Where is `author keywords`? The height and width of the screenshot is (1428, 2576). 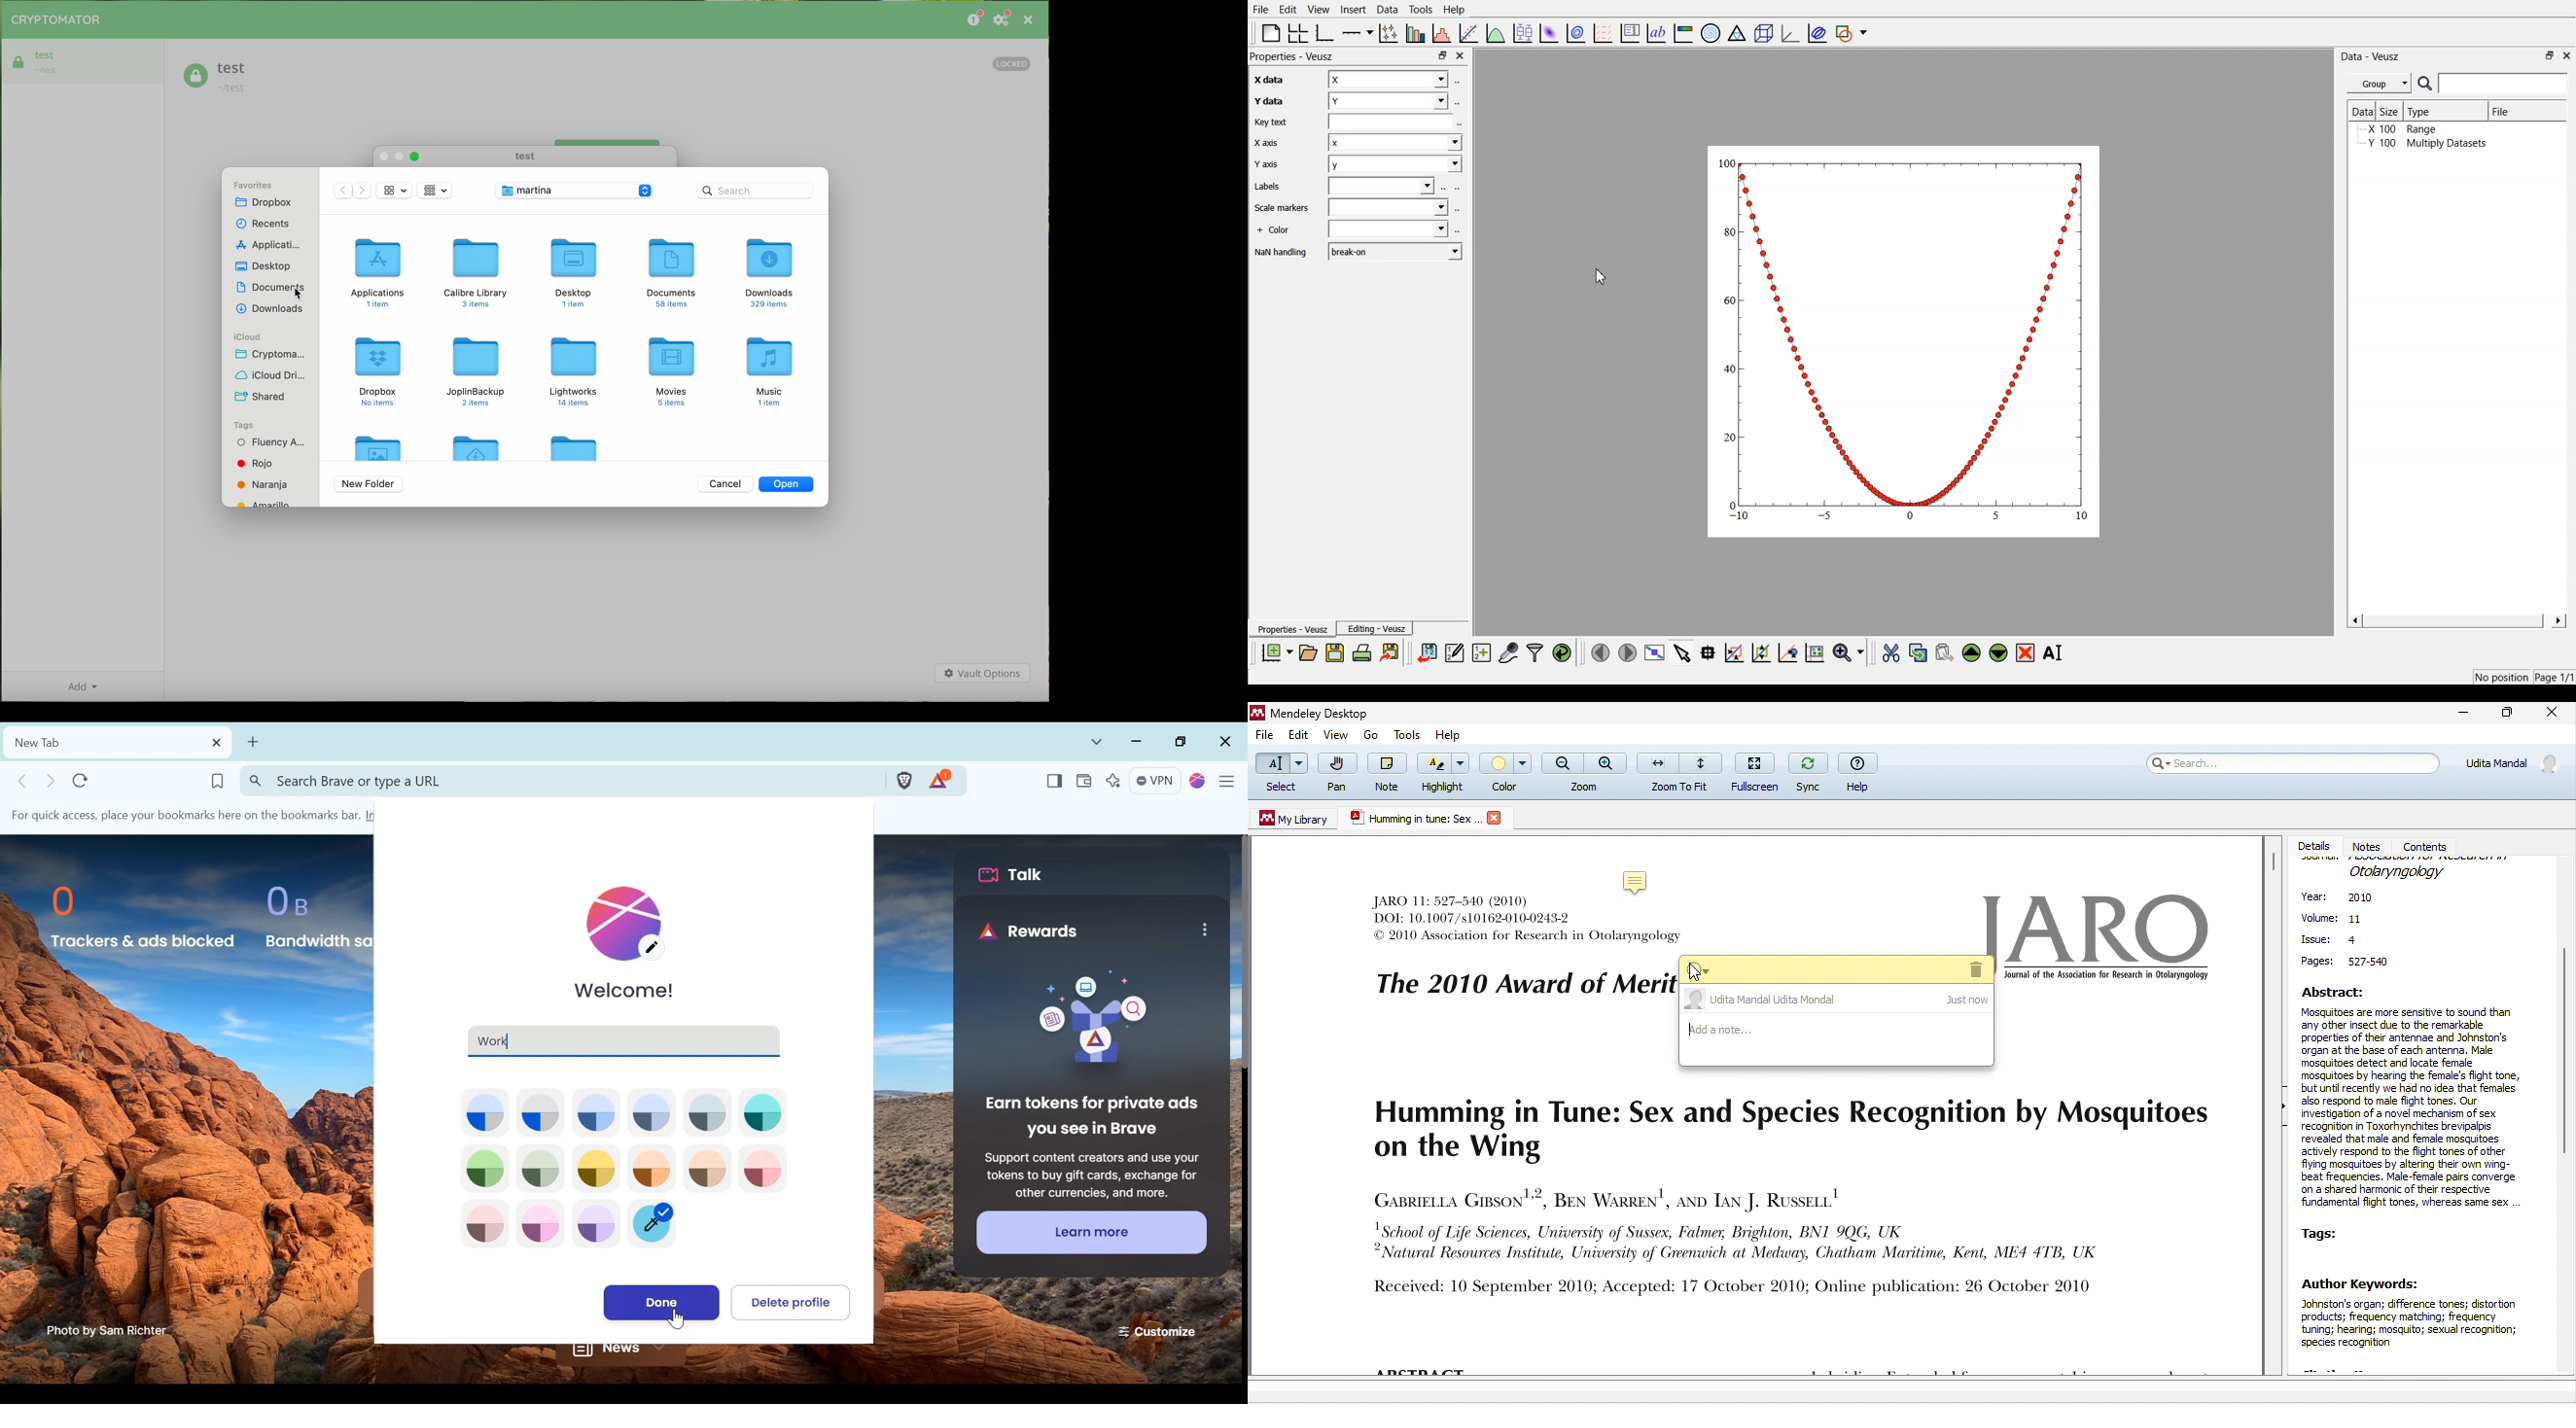
author keywords is located at coordinates (2417, 1322).